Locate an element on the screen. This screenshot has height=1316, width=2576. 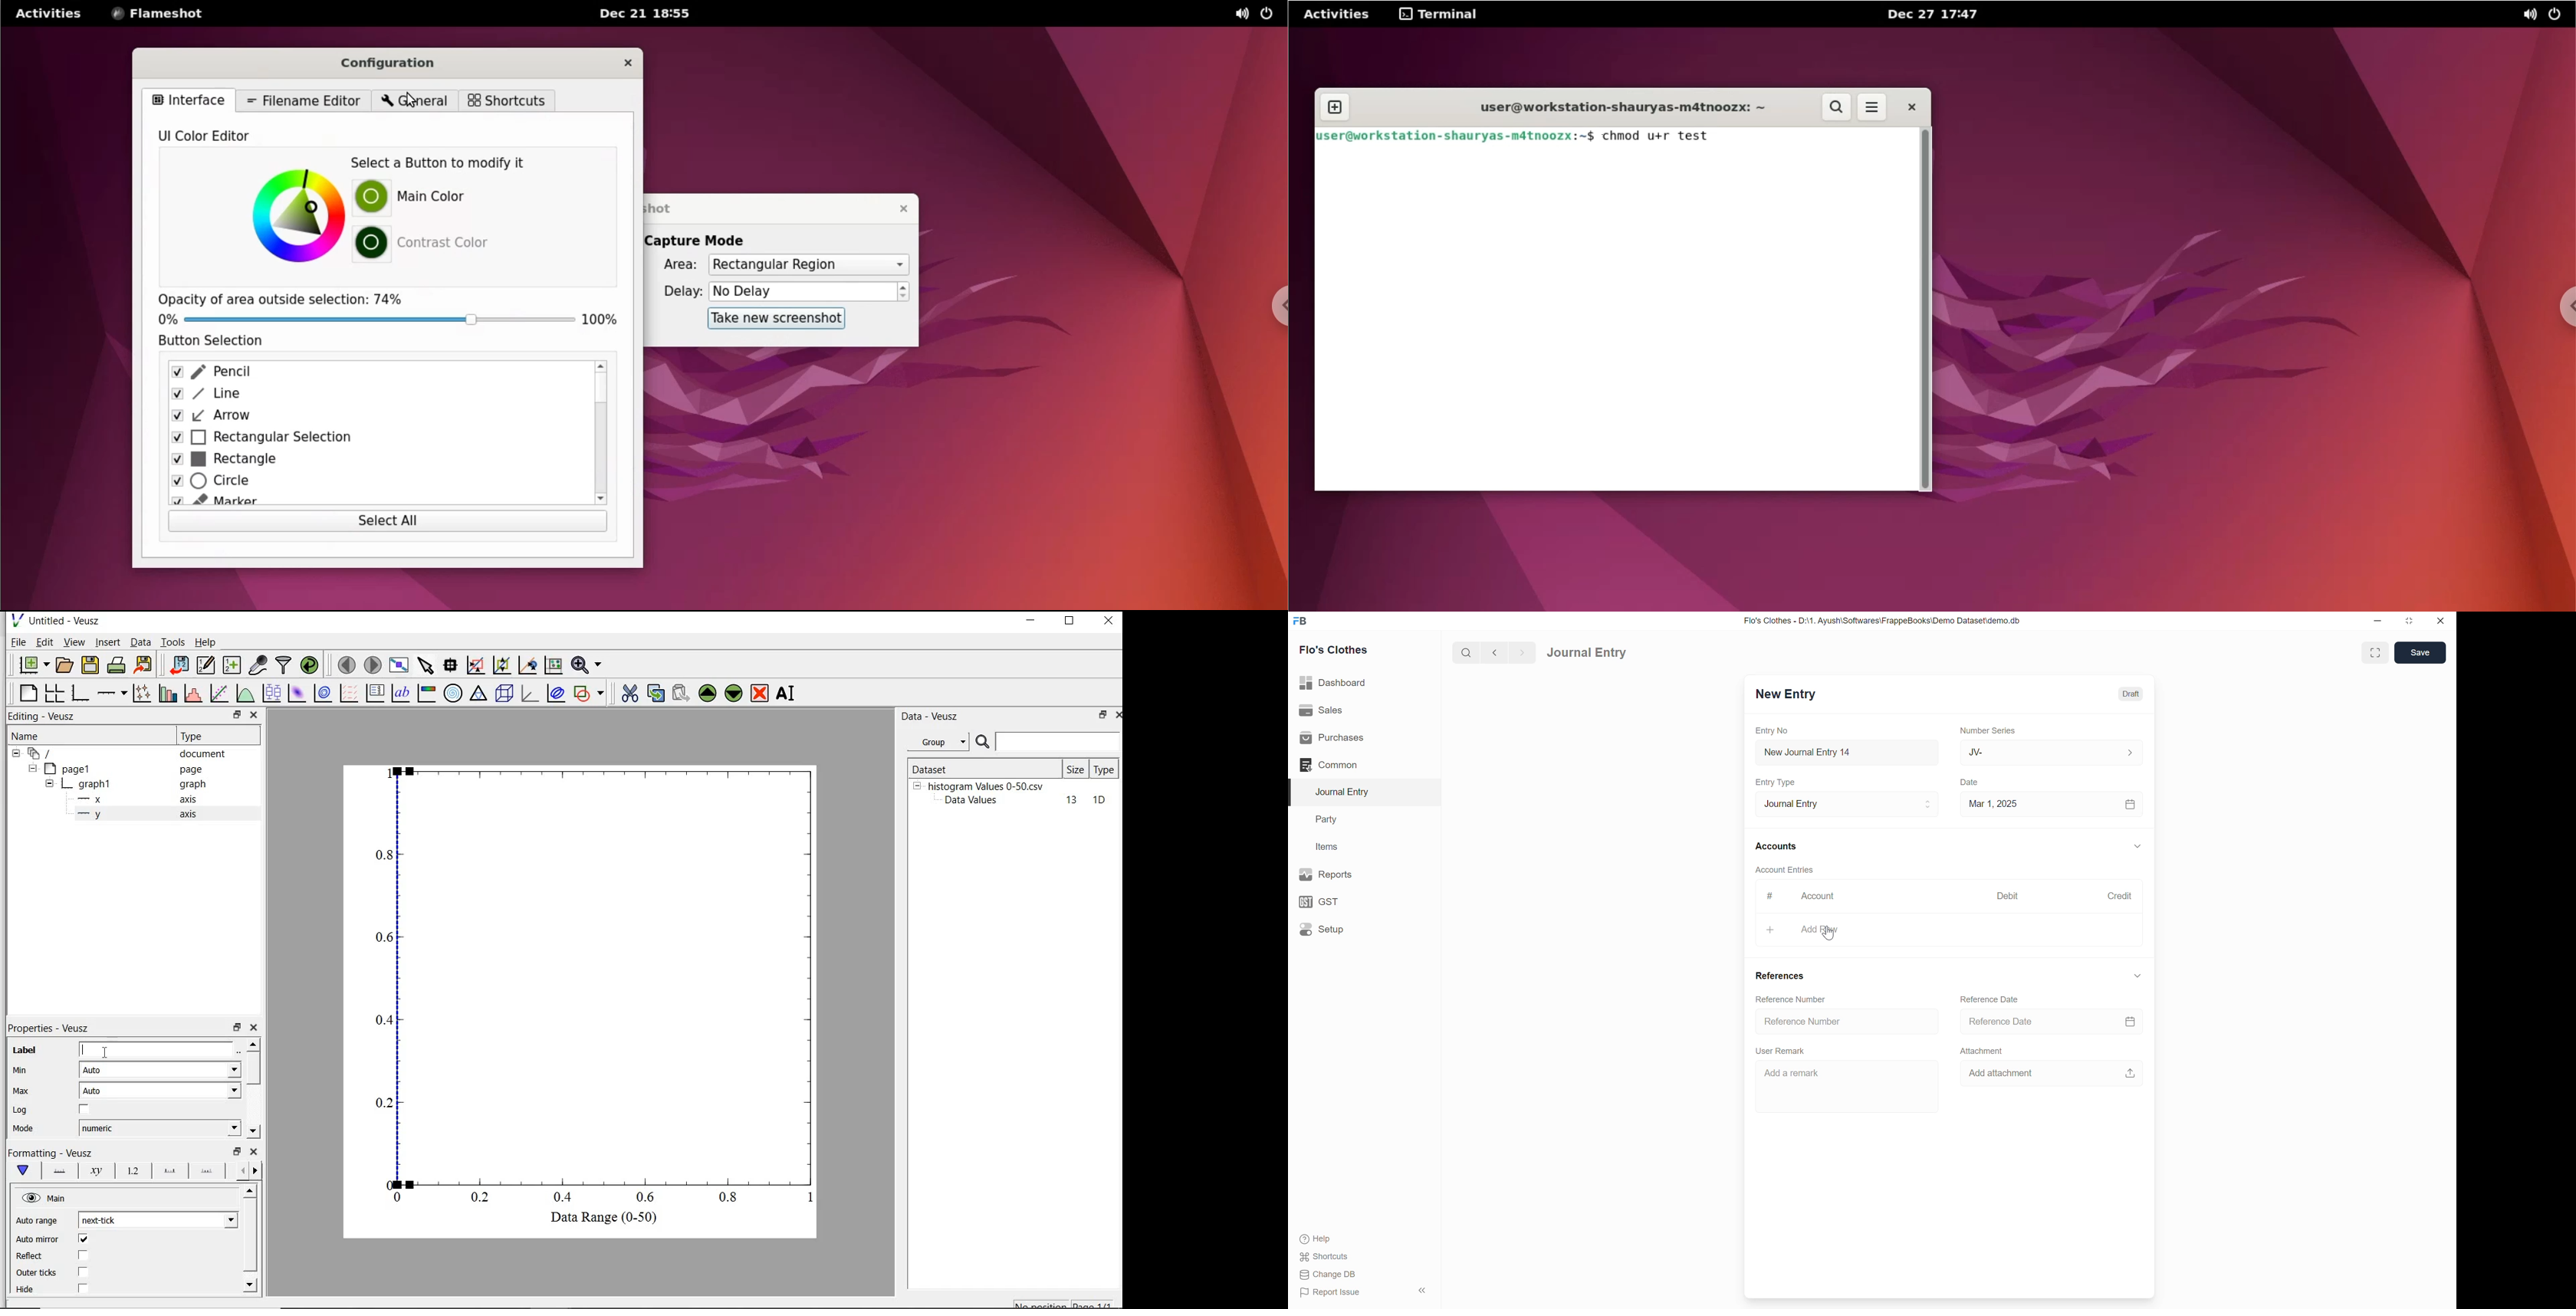
upload is located at coordinates (2130, 1072).